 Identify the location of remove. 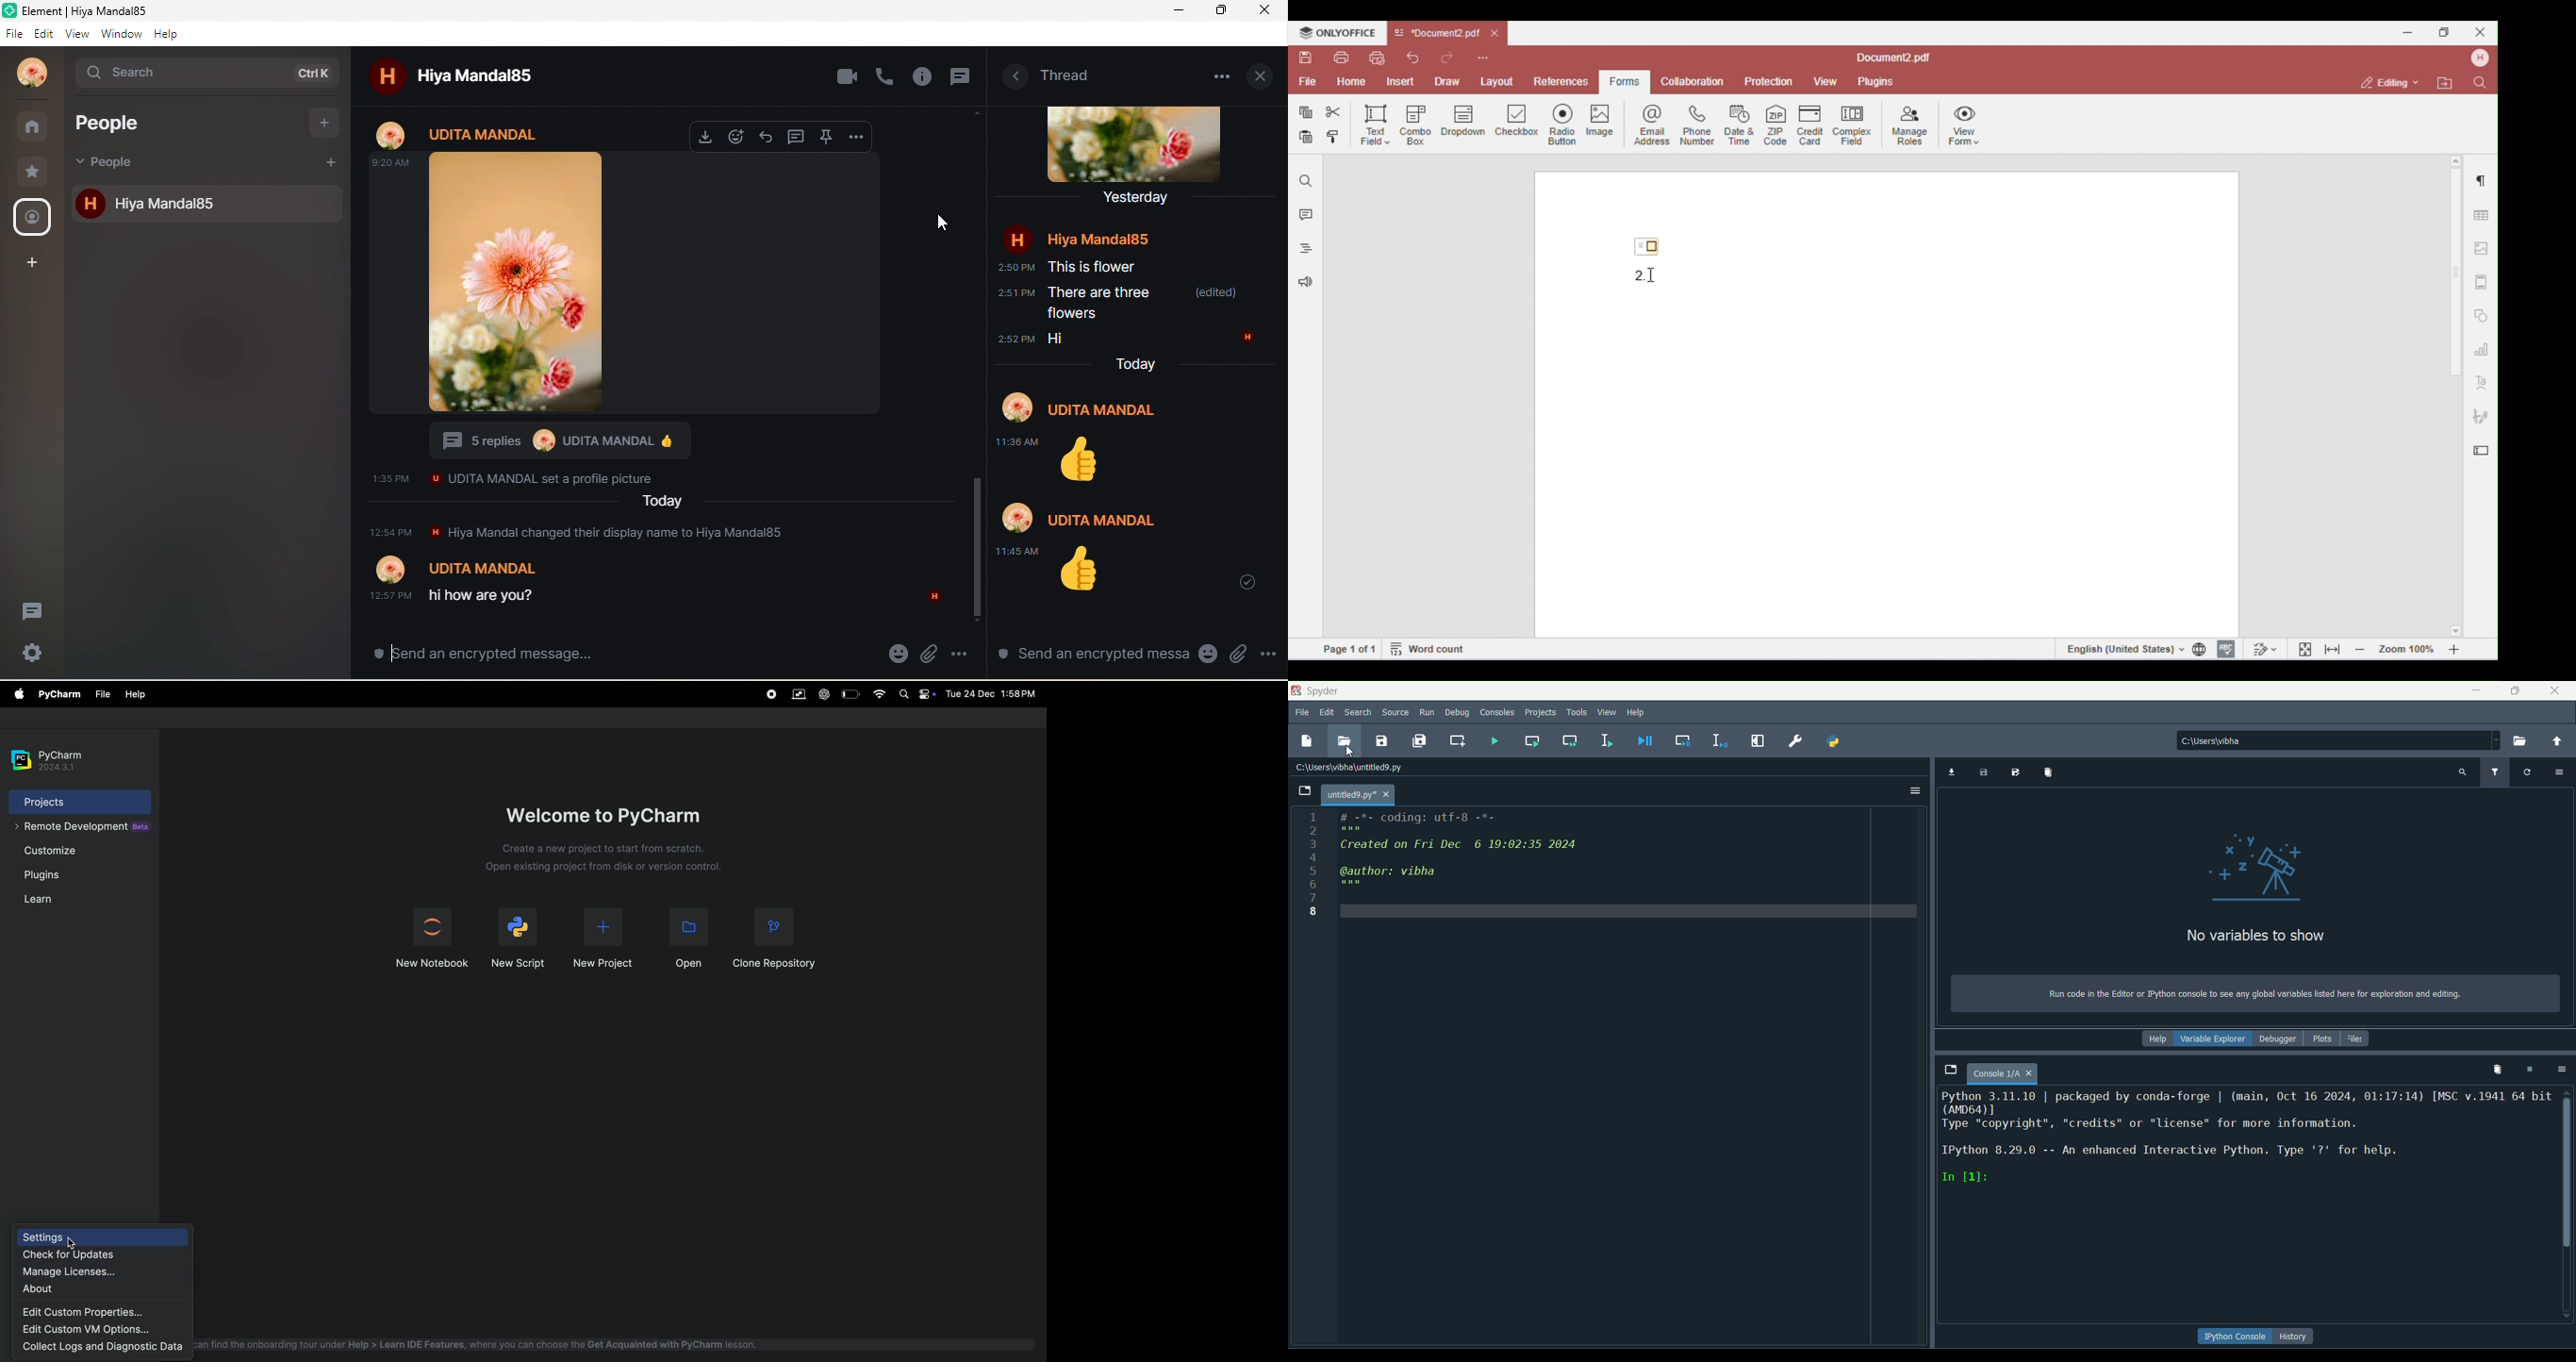
(2498, 1070).